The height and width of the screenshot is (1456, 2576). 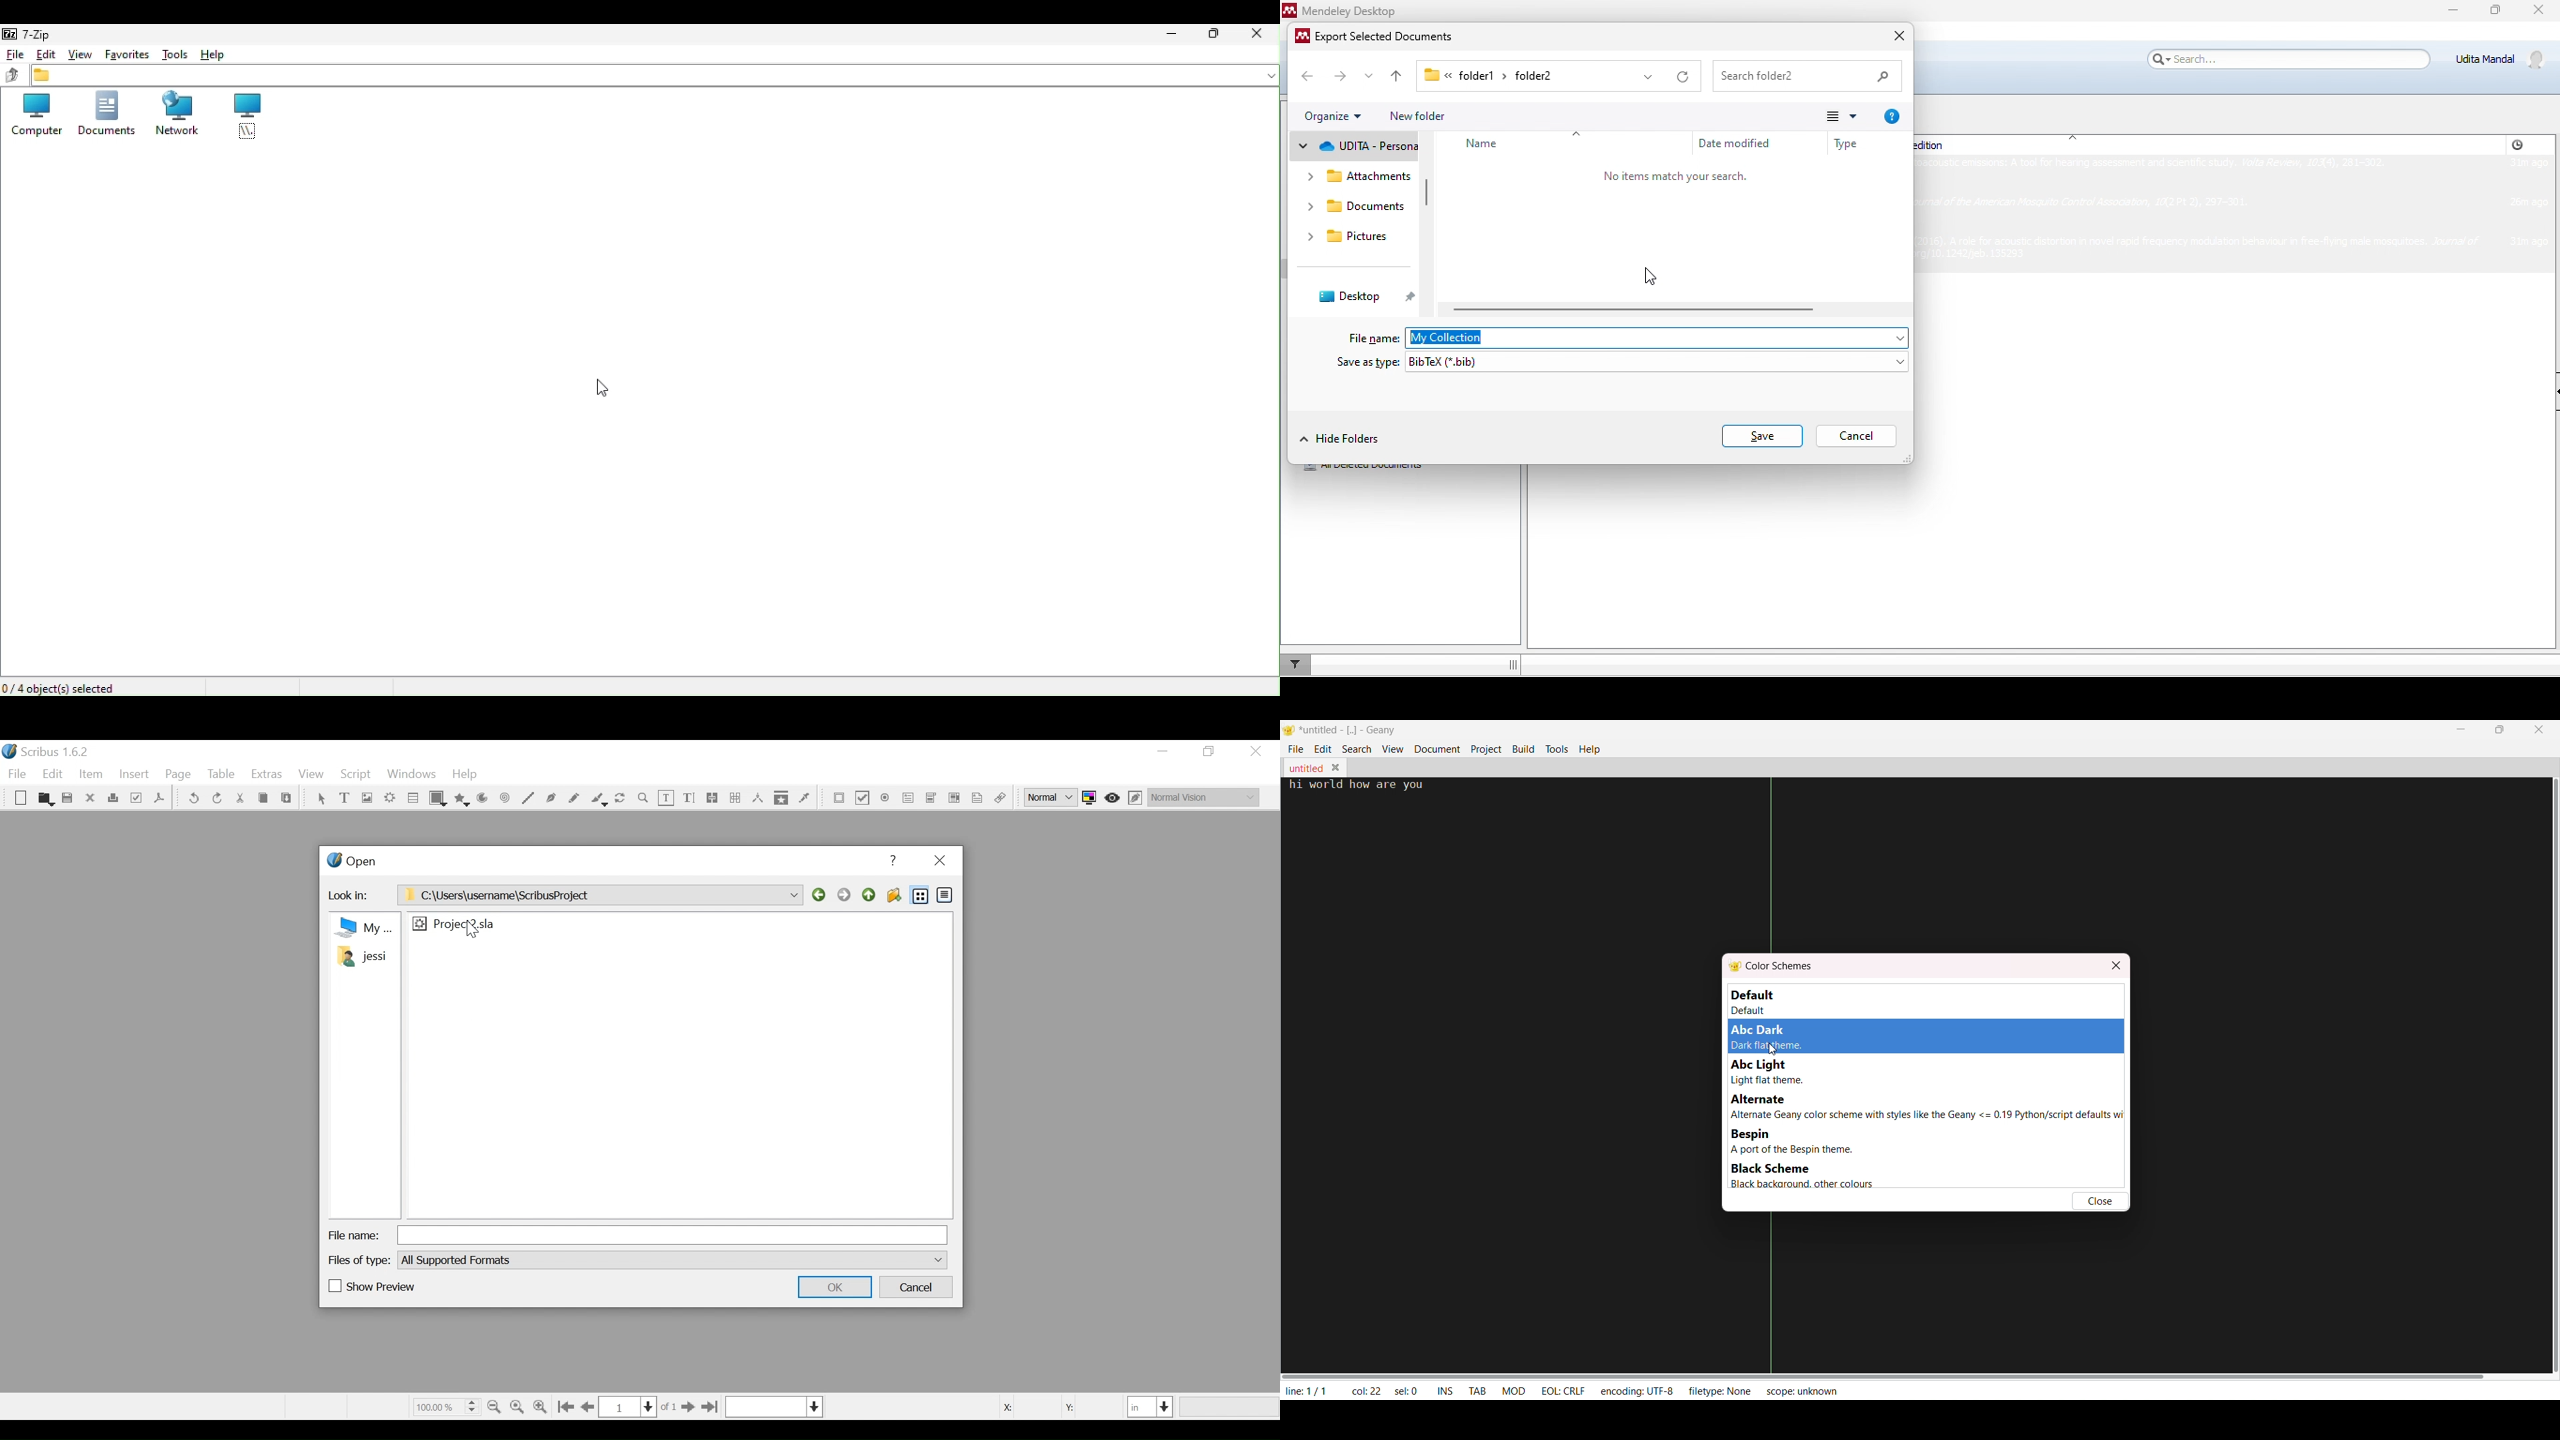 What do you see at coordinates (239, 799) in the screenshot?
I see `Cut` at bounding box center [239, 799].